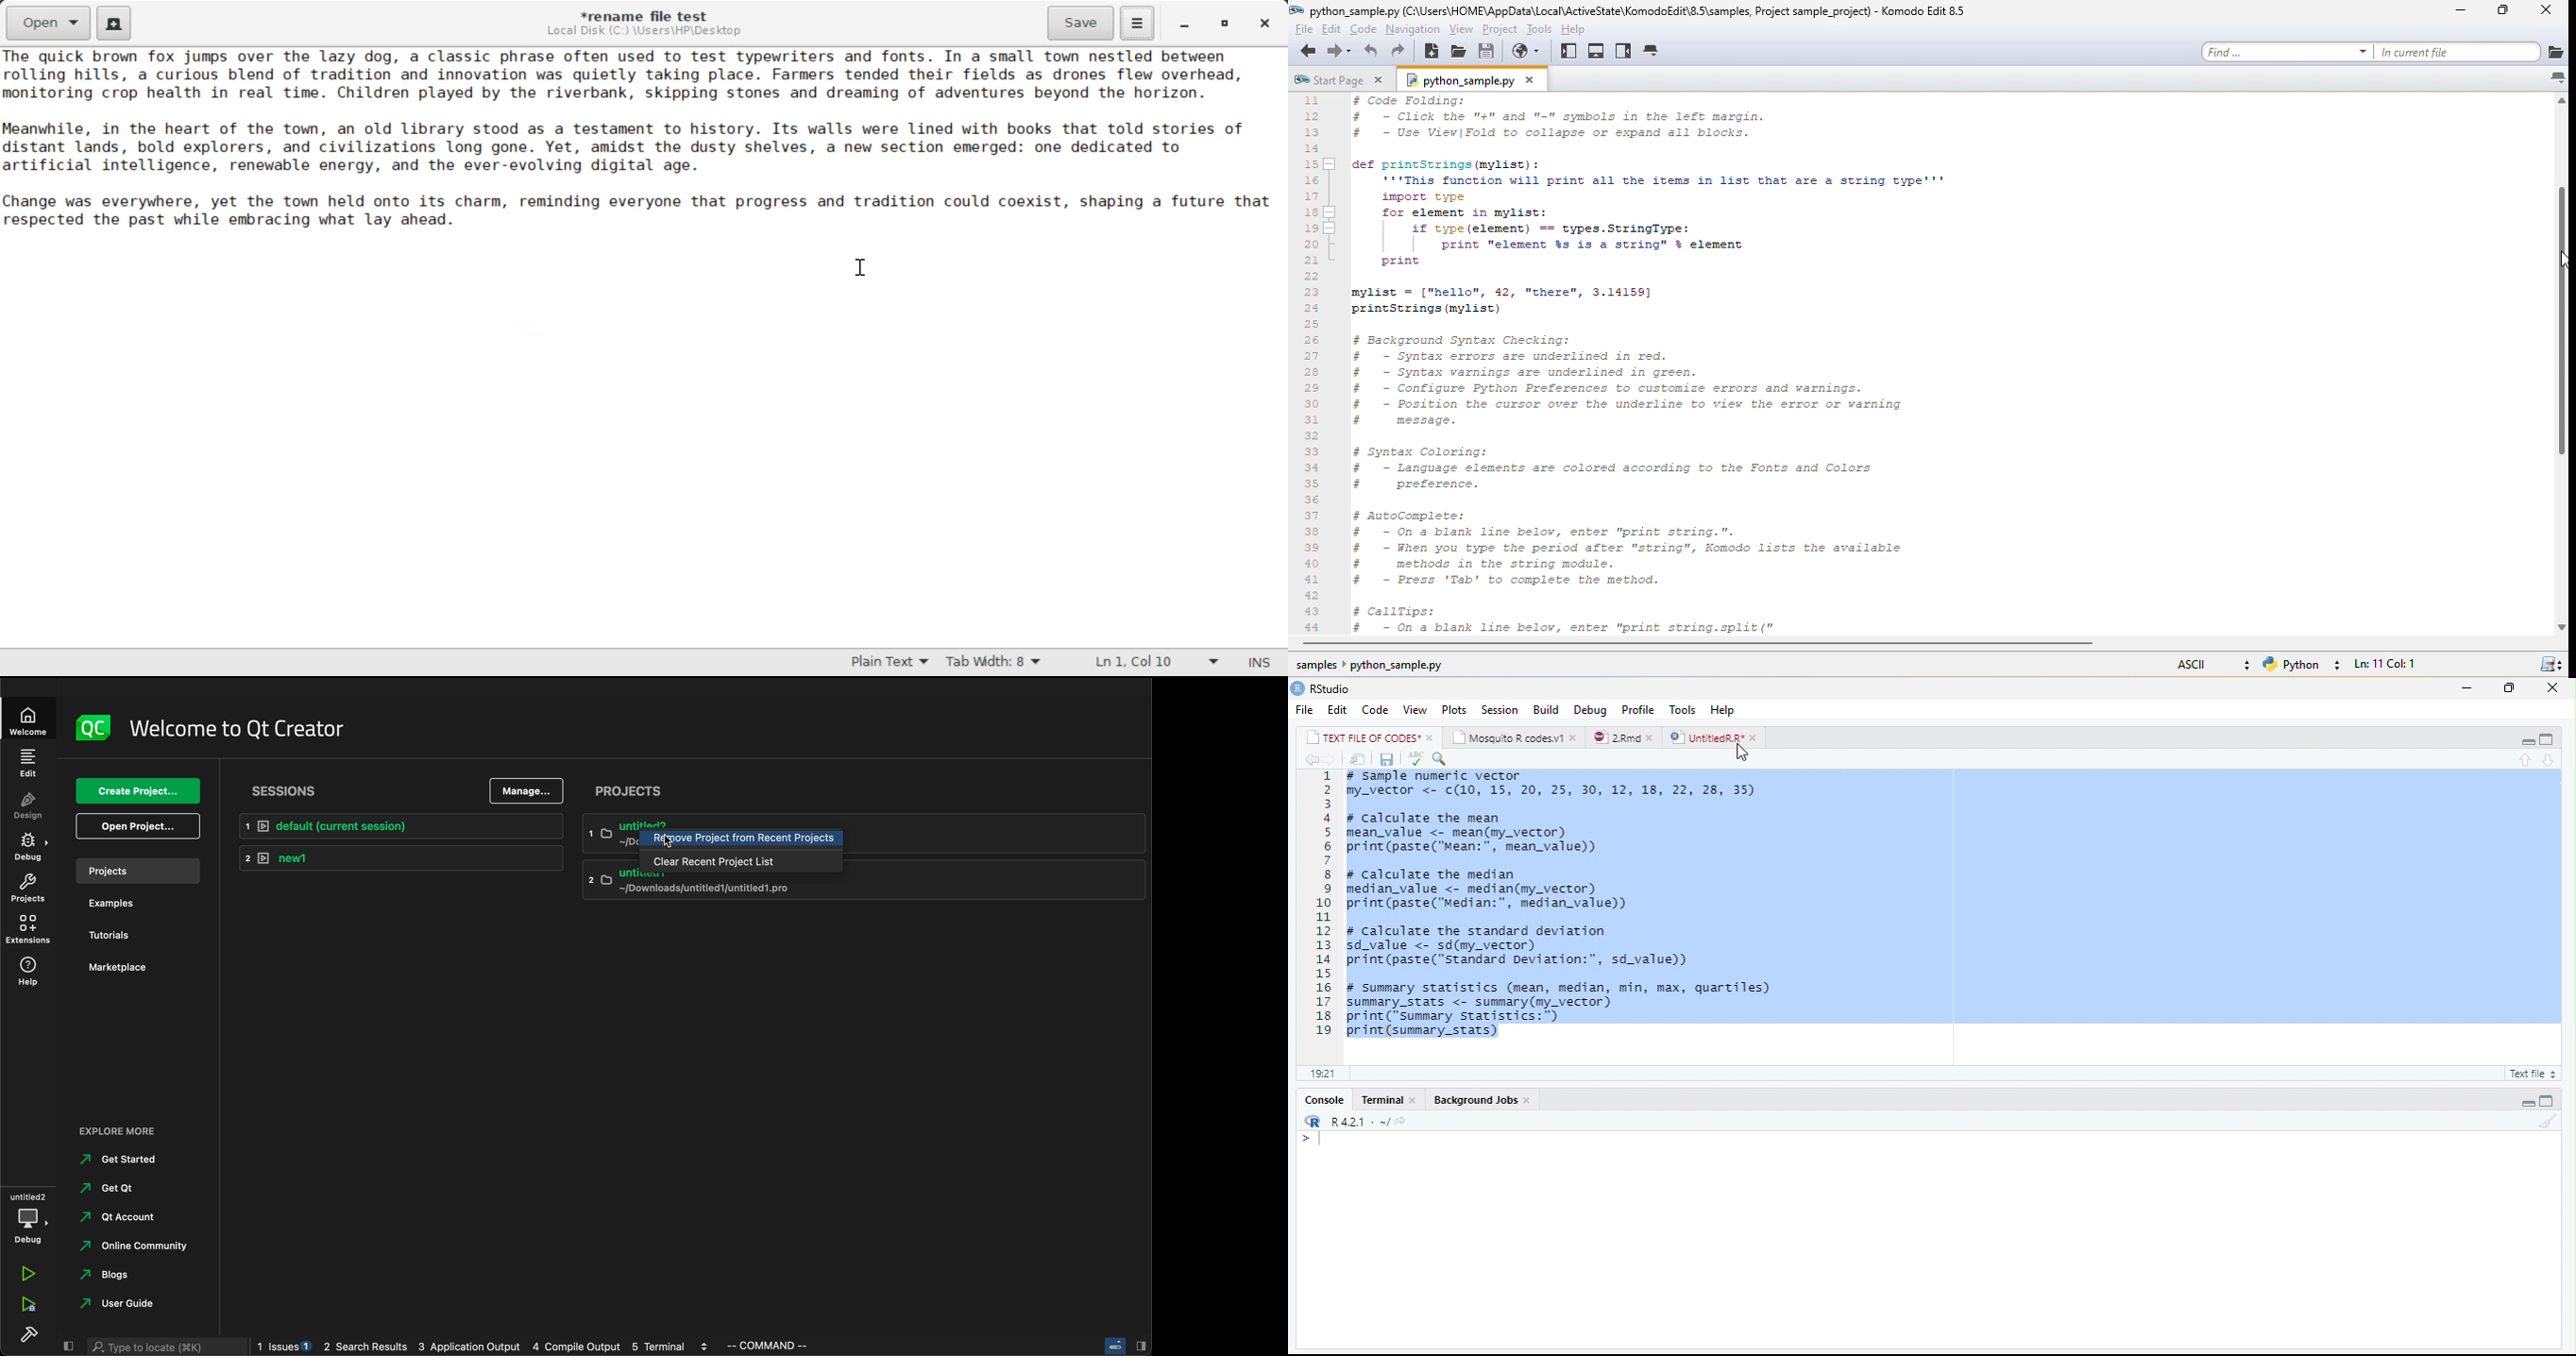 The image size is (2576, 1372). I want to click on debug, so click(1591, 709).